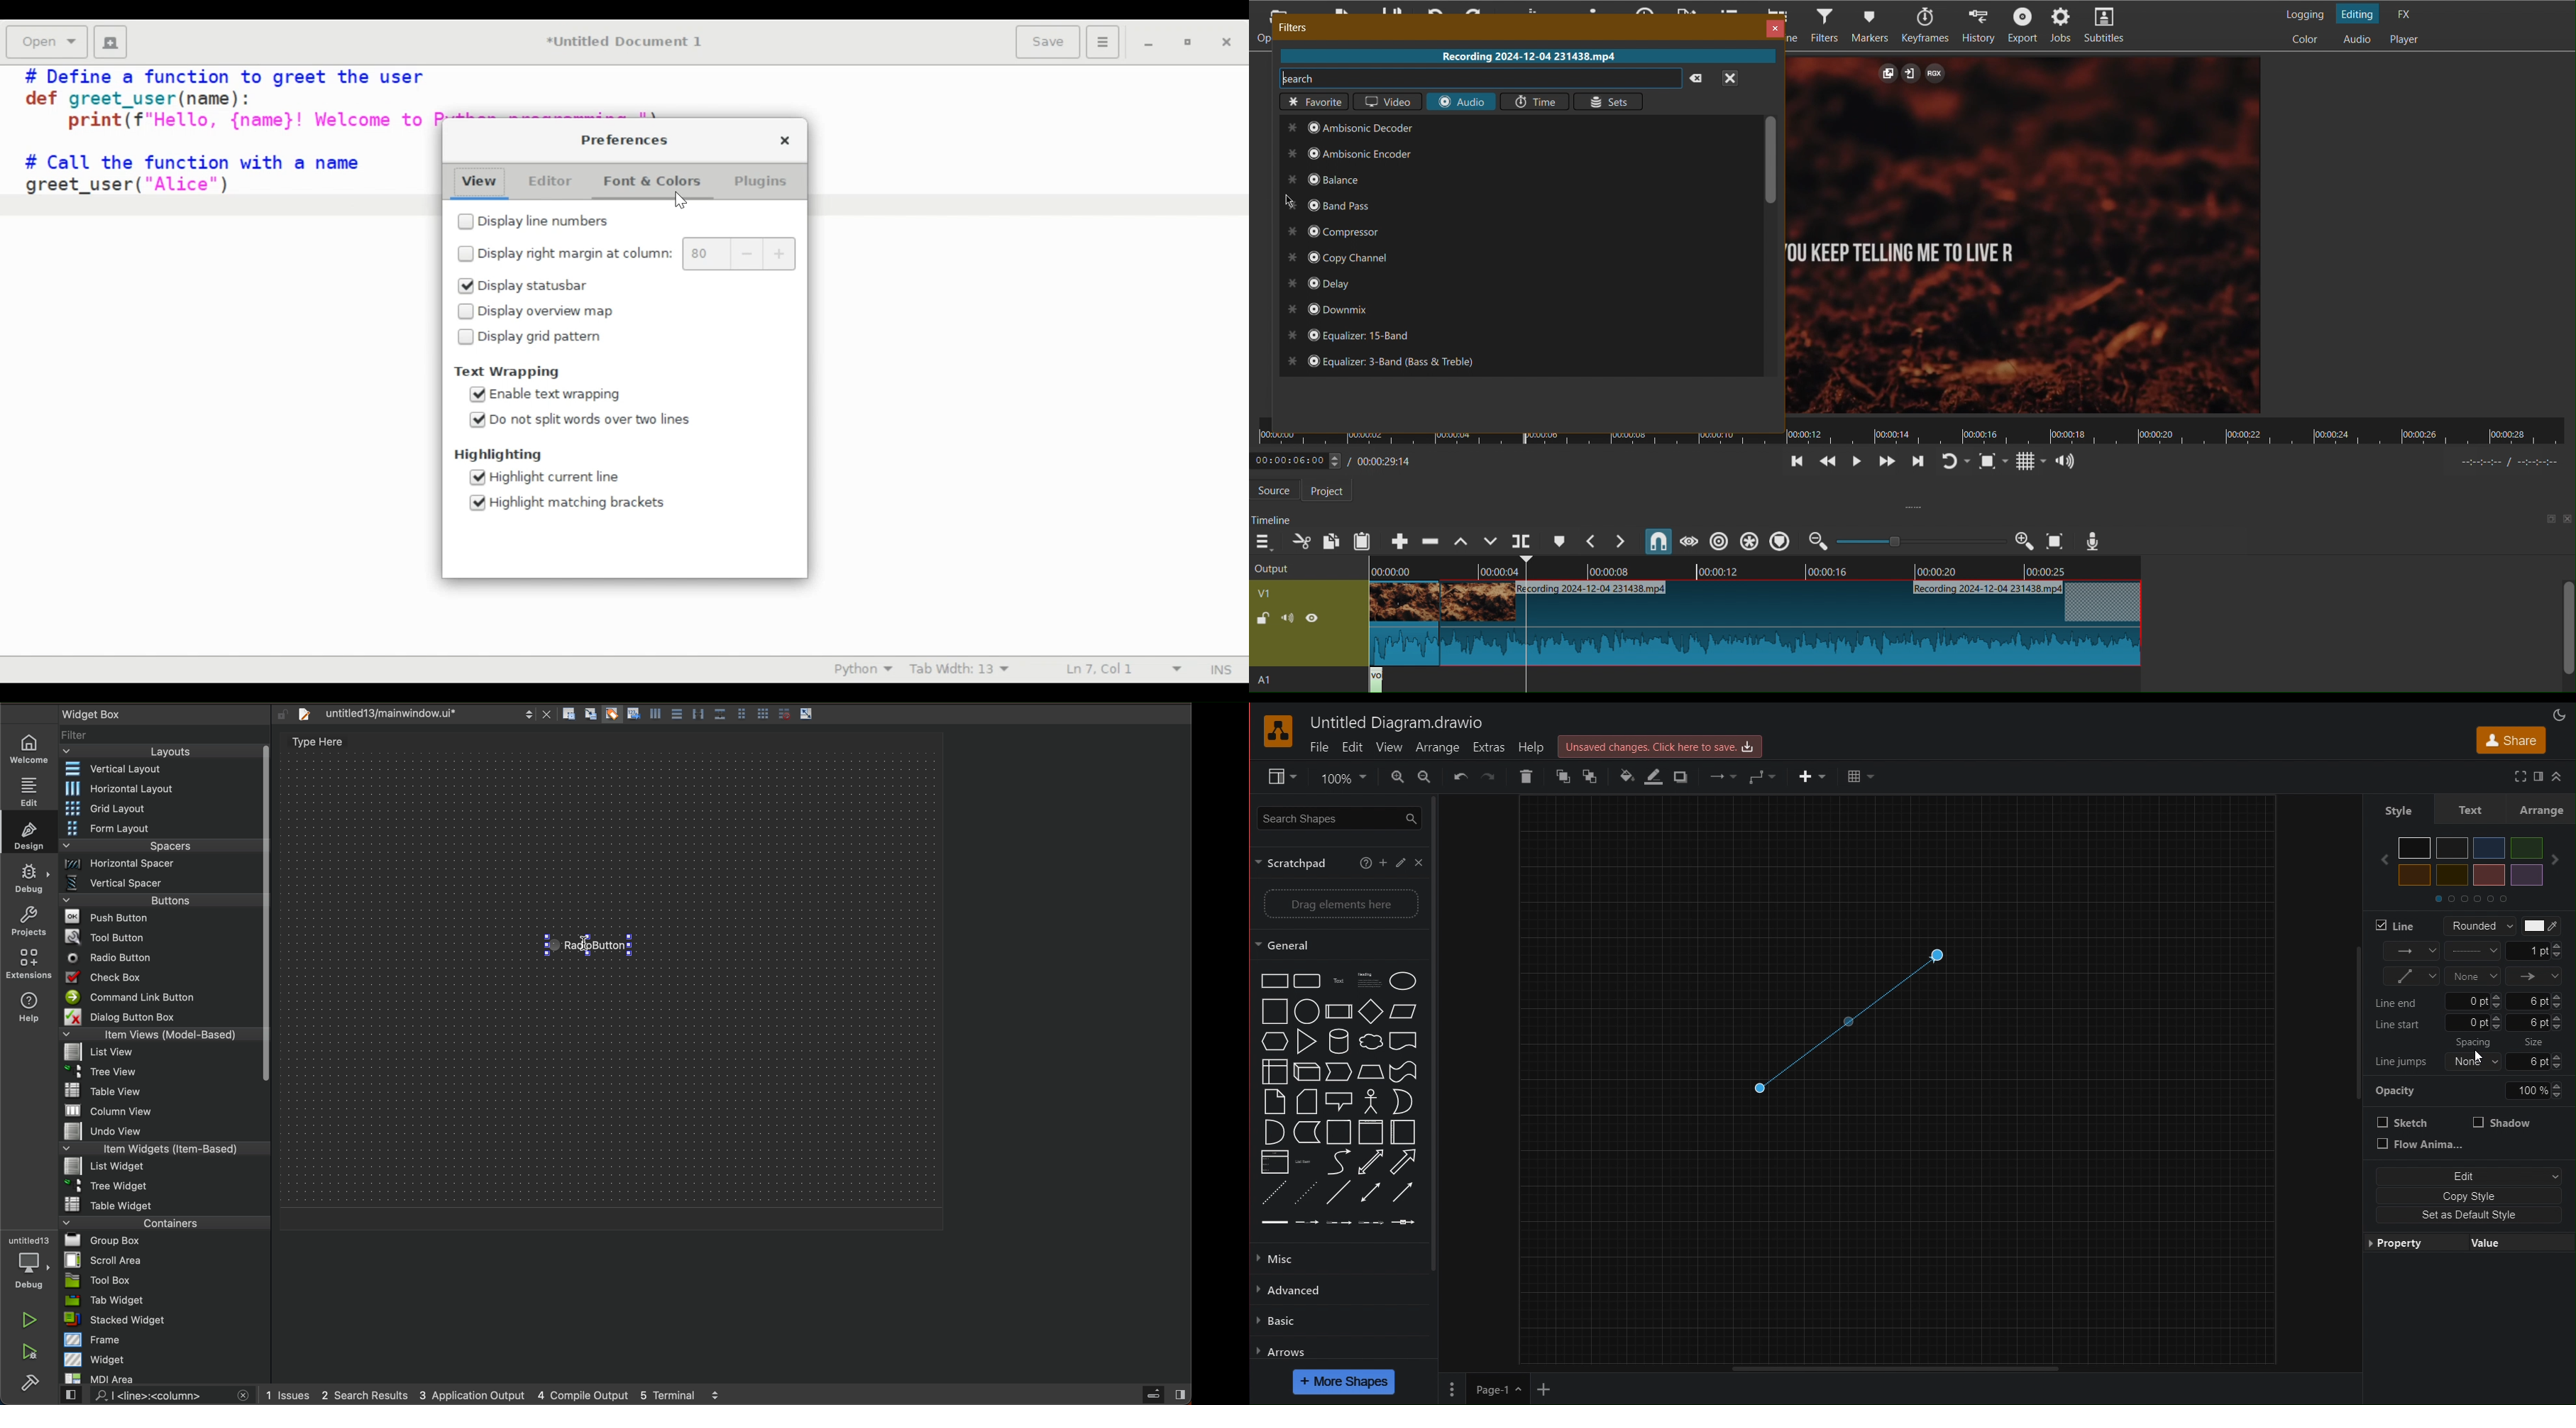  What do you see at coordinates (2562, 713) in the screenshot?
I see `appearance` at bounding box center [2562, 713].